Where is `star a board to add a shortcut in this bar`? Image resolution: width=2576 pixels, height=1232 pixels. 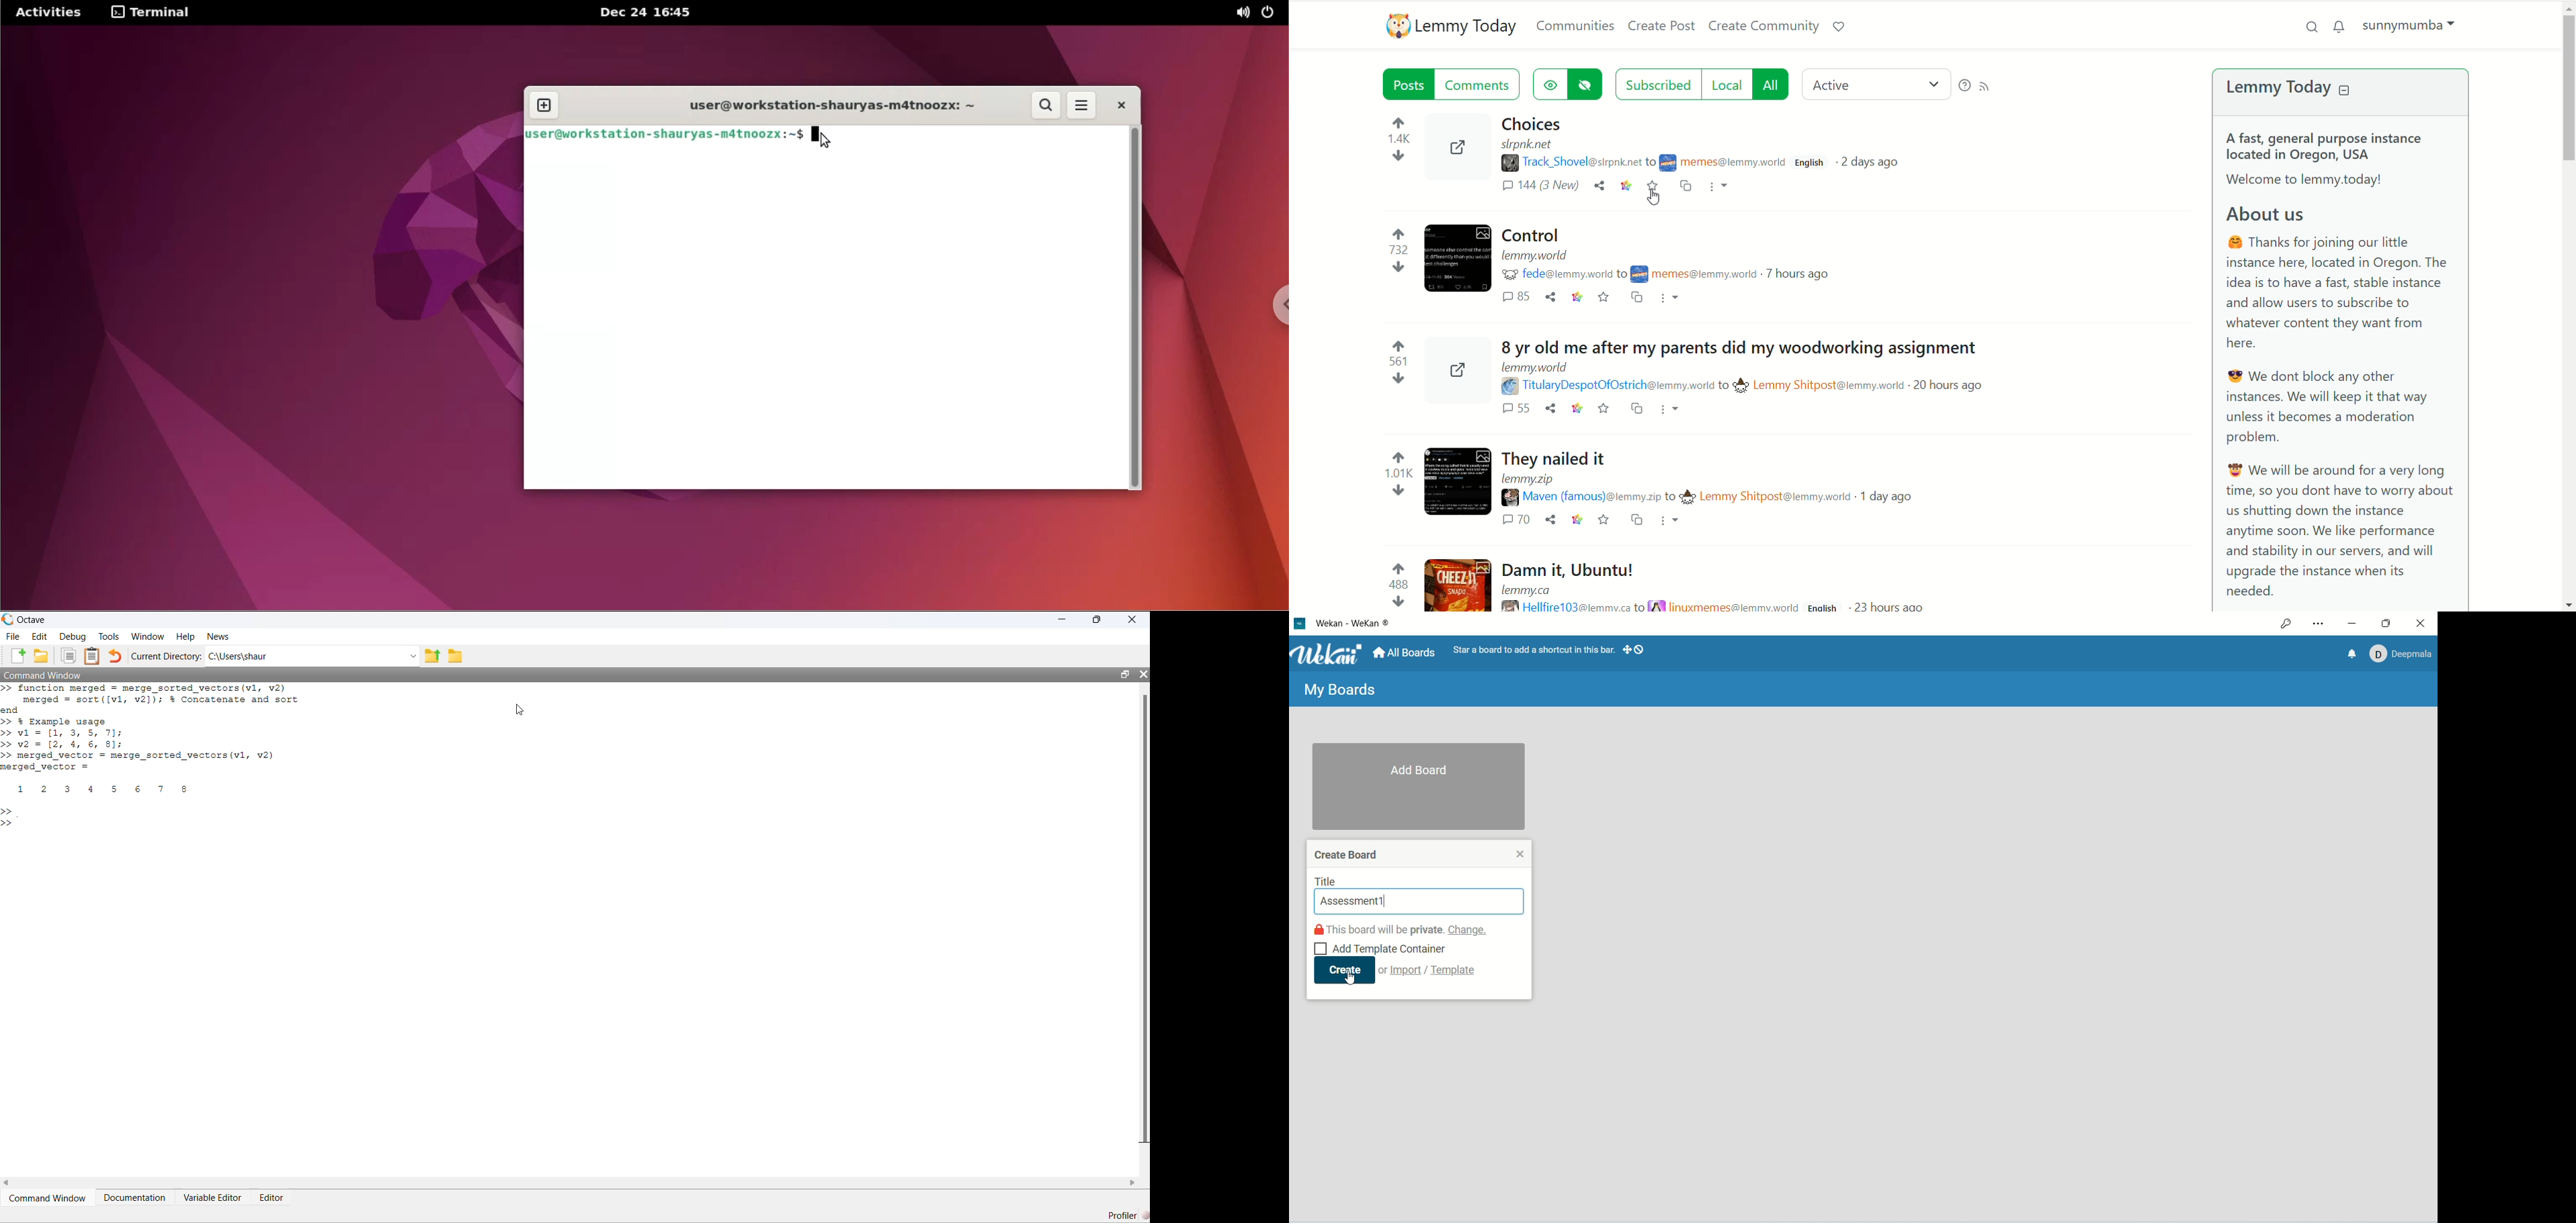
star a board to add a shortcut in this bar is located at coordinates (1532, 650).